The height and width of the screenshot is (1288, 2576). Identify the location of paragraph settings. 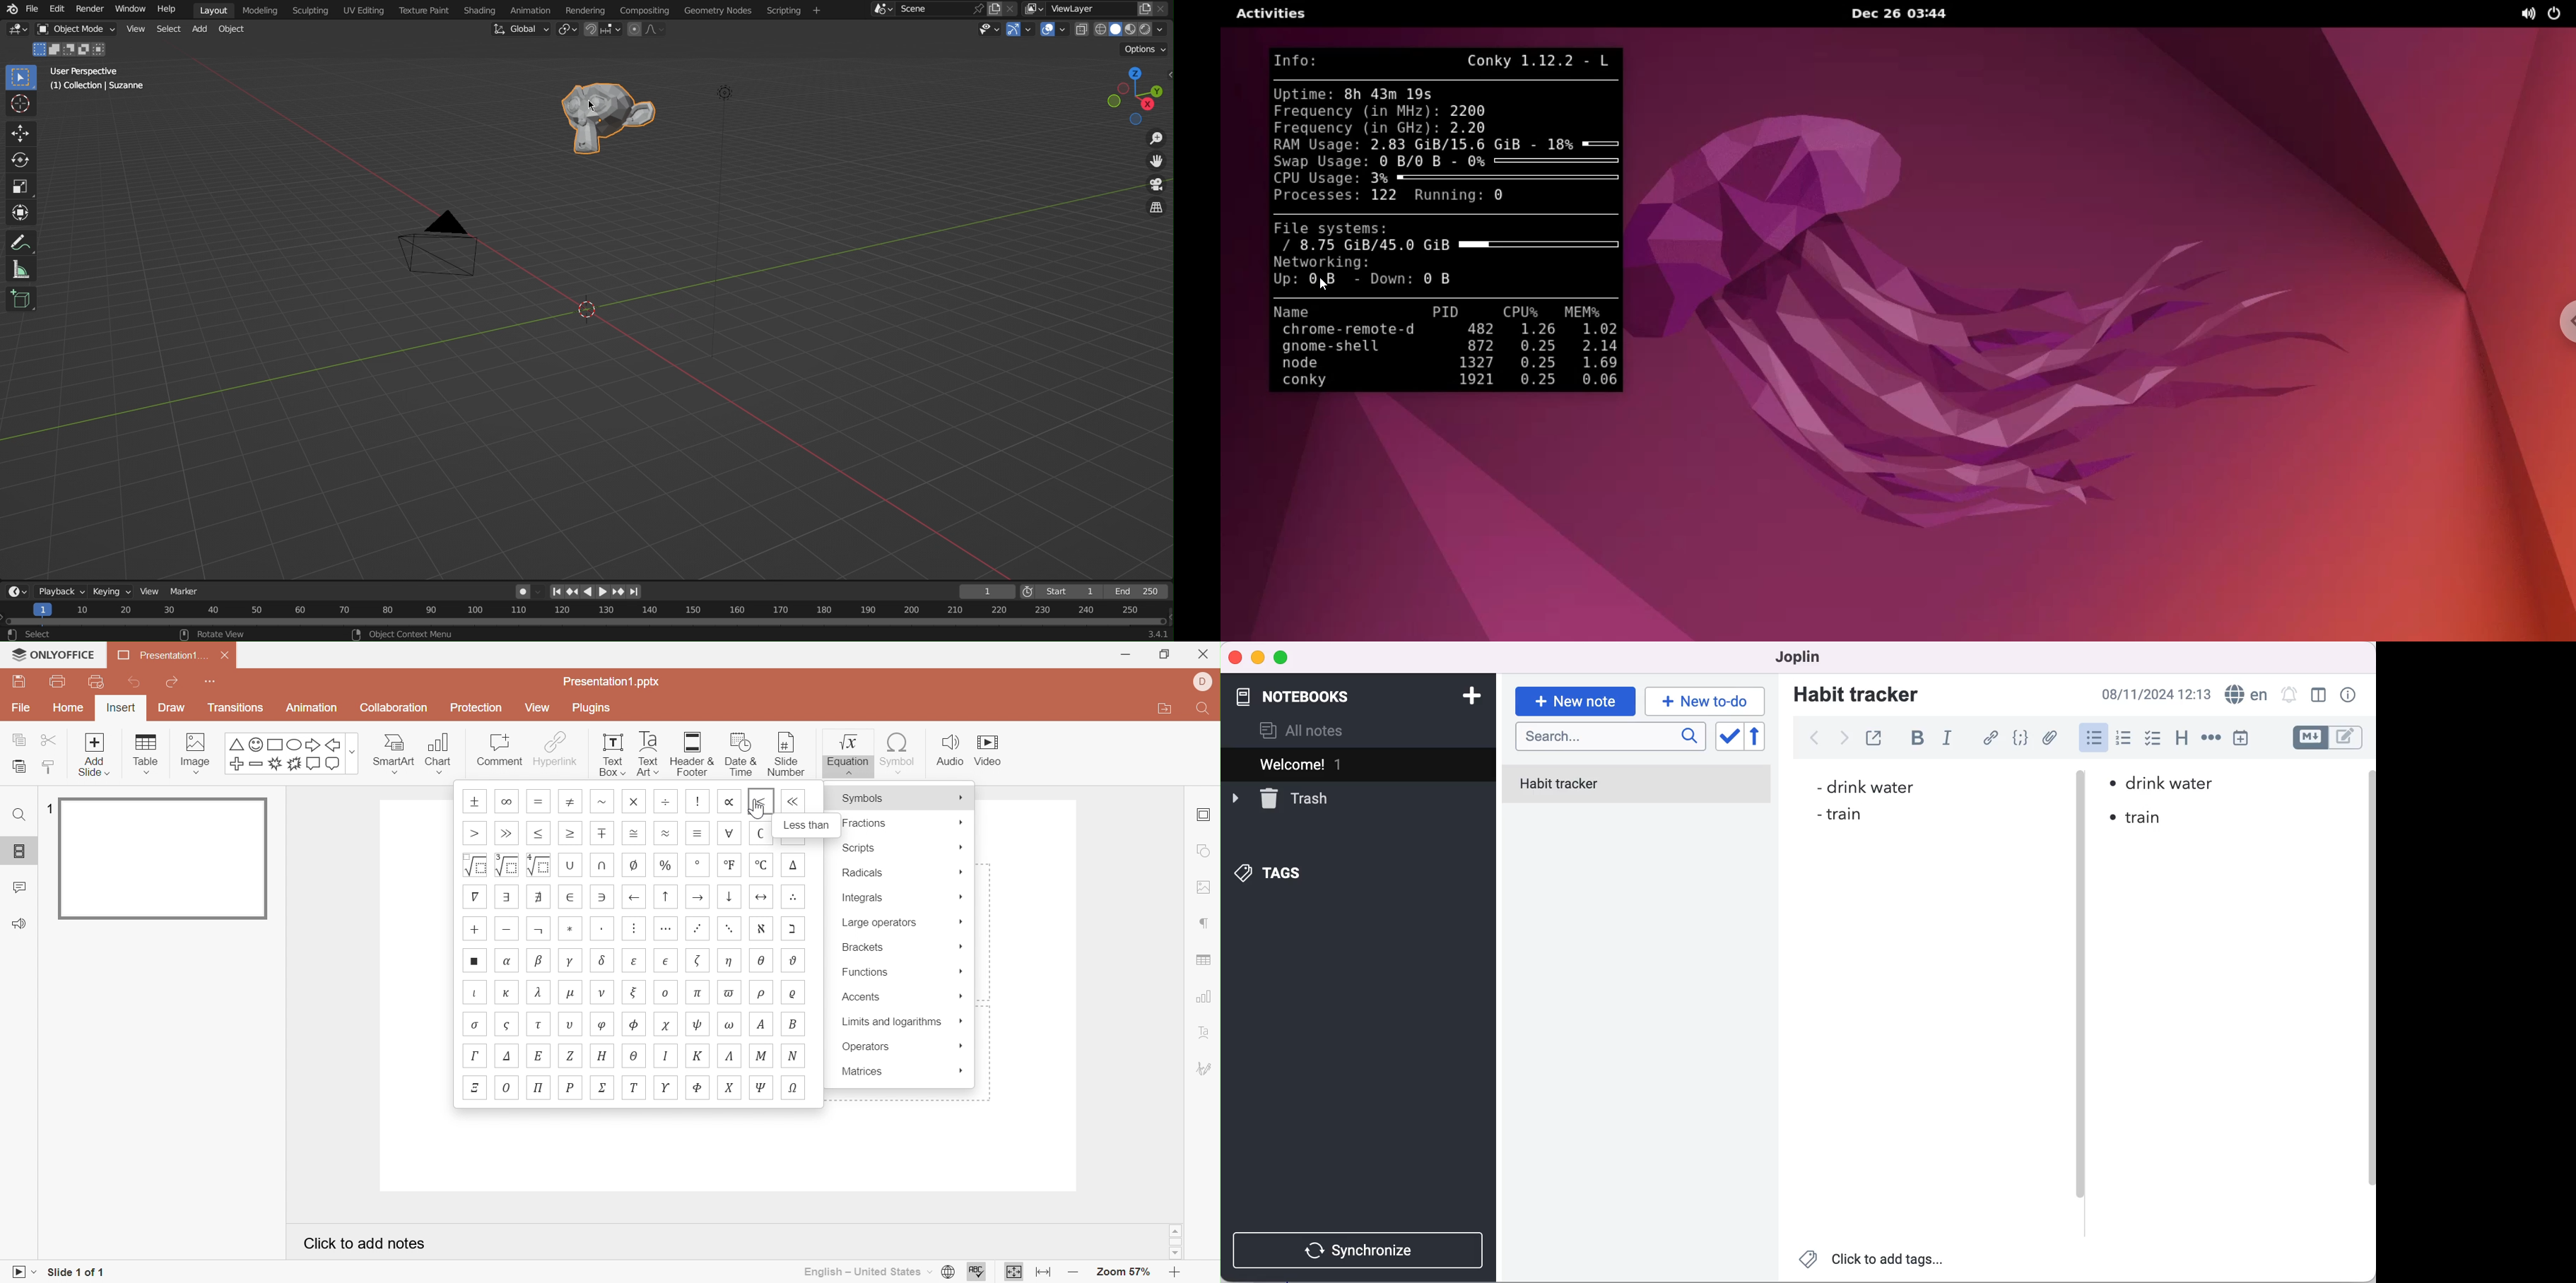
(1203, 922).